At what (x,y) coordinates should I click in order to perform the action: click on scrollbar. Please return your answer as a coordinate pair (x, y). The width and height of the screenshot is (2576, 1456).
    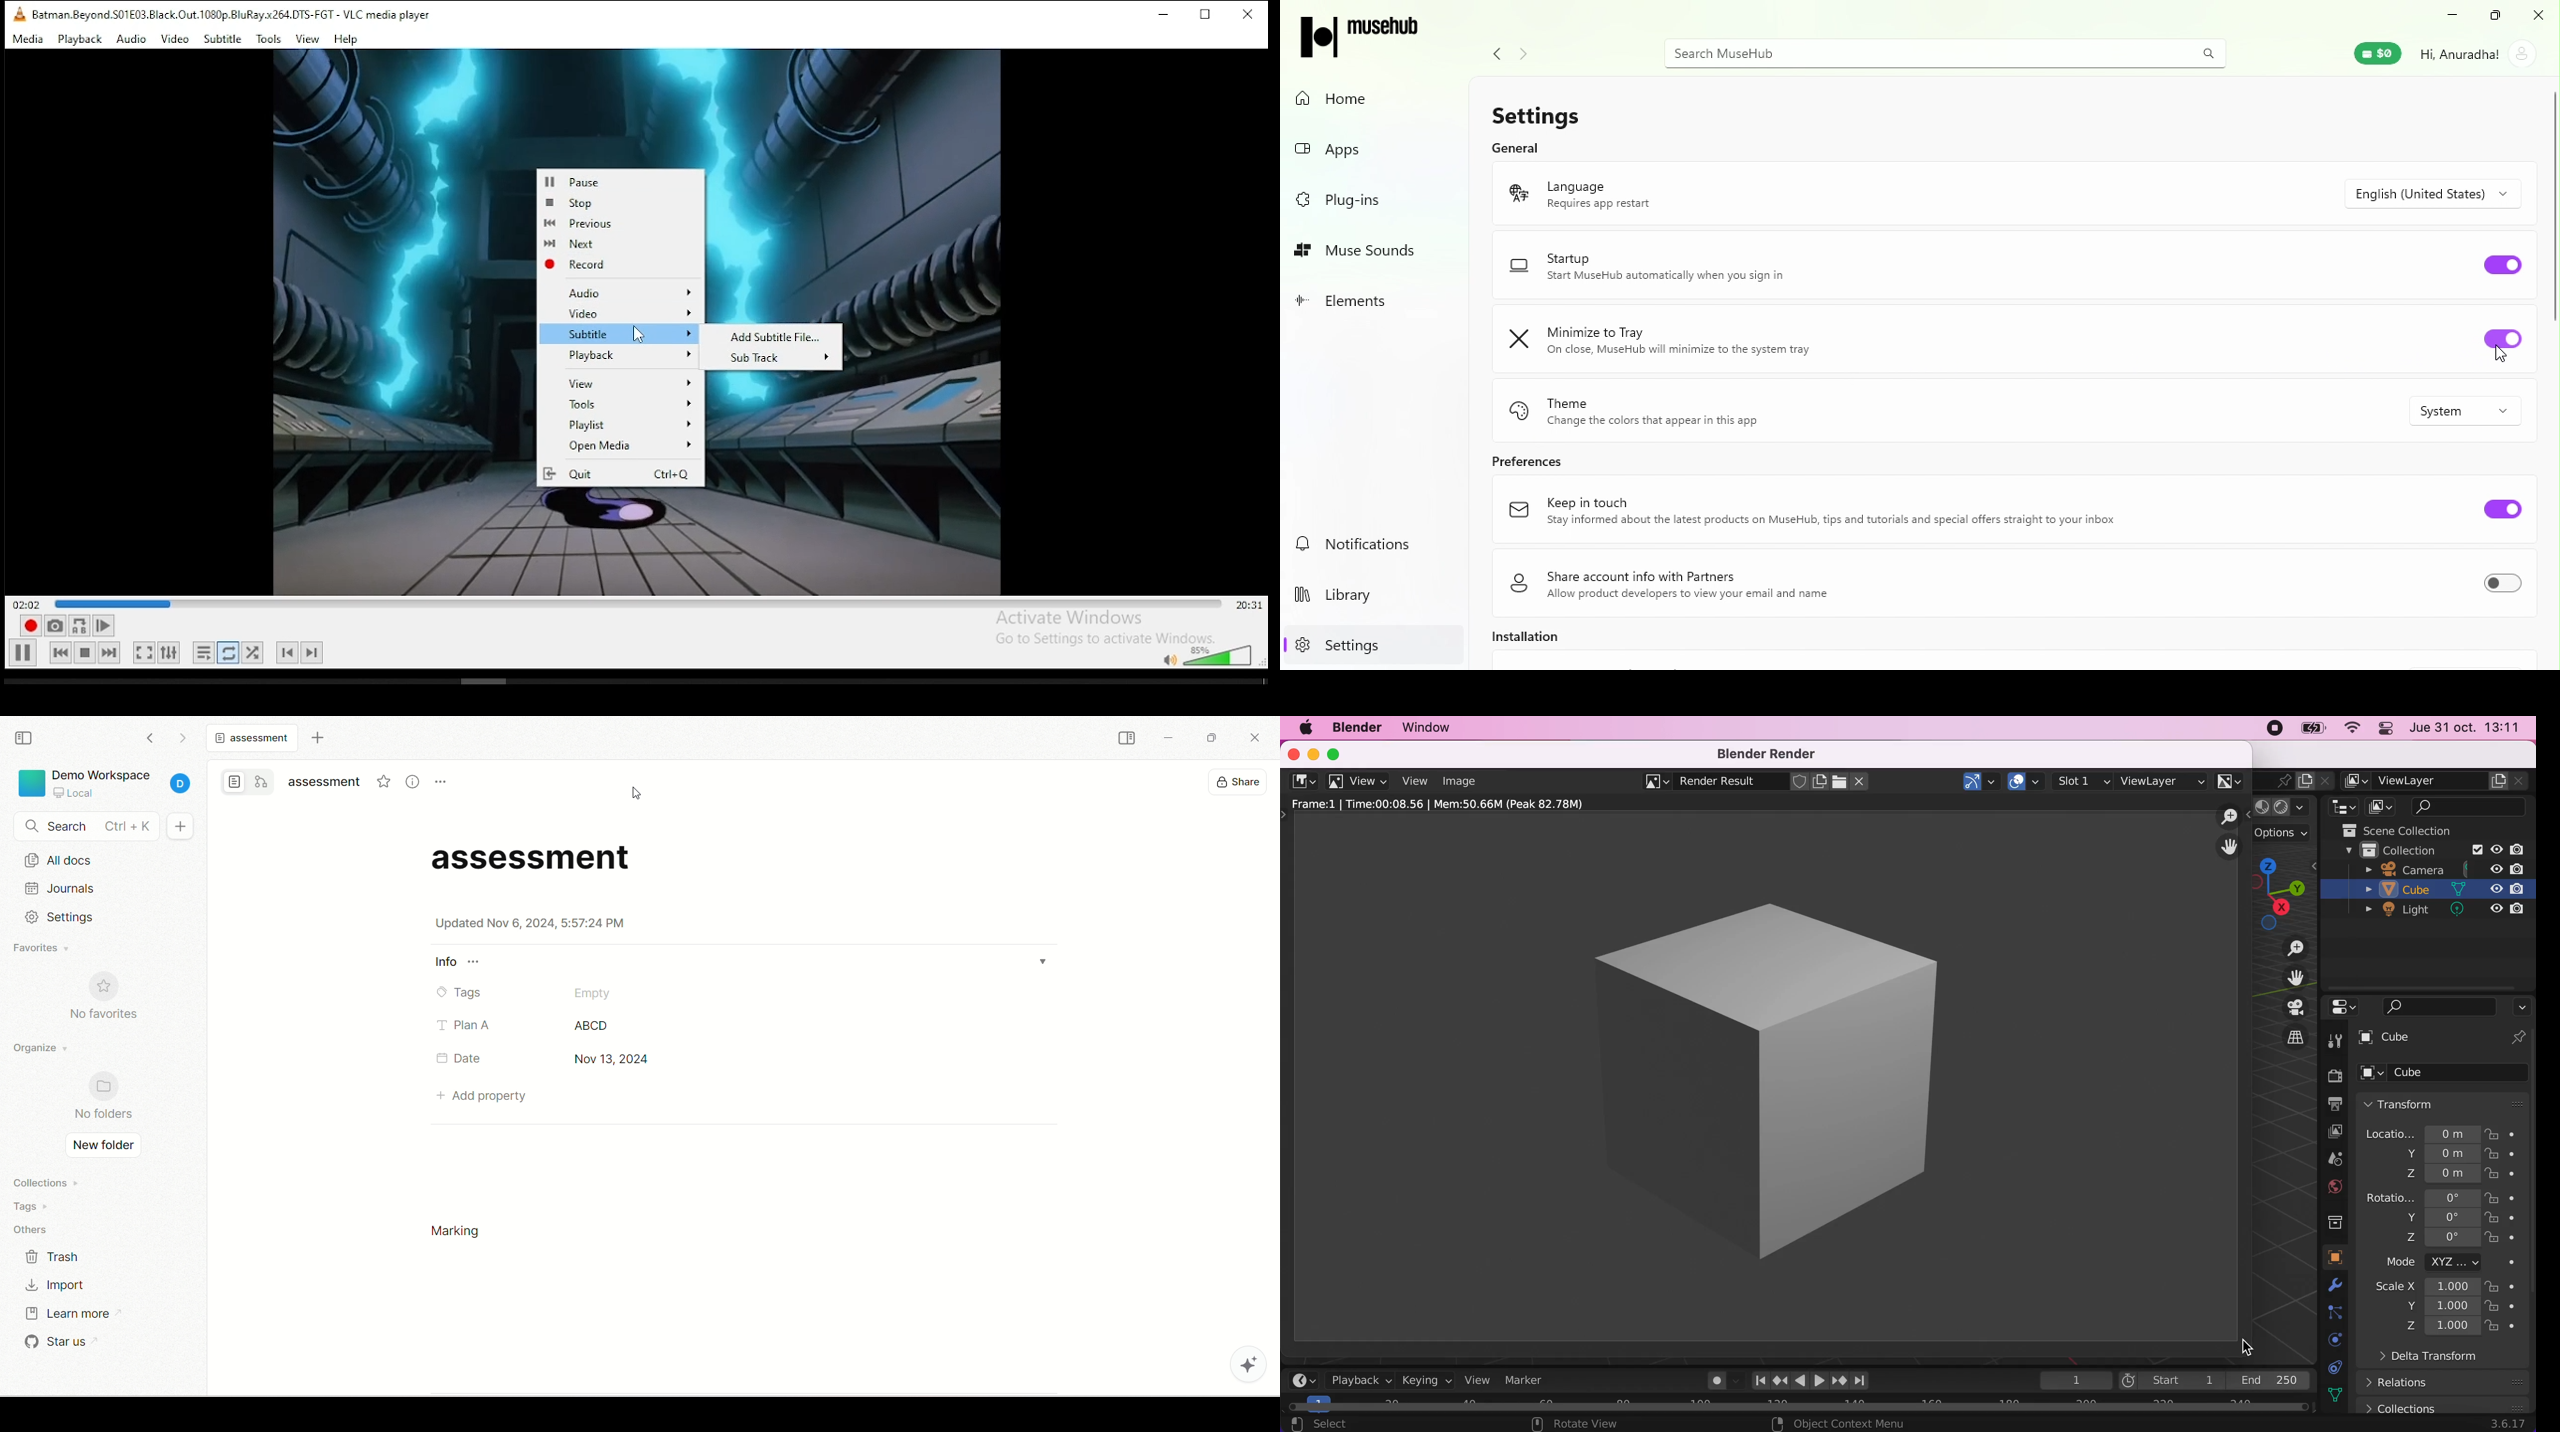
    Looking at the image, I should click on (633, 683).